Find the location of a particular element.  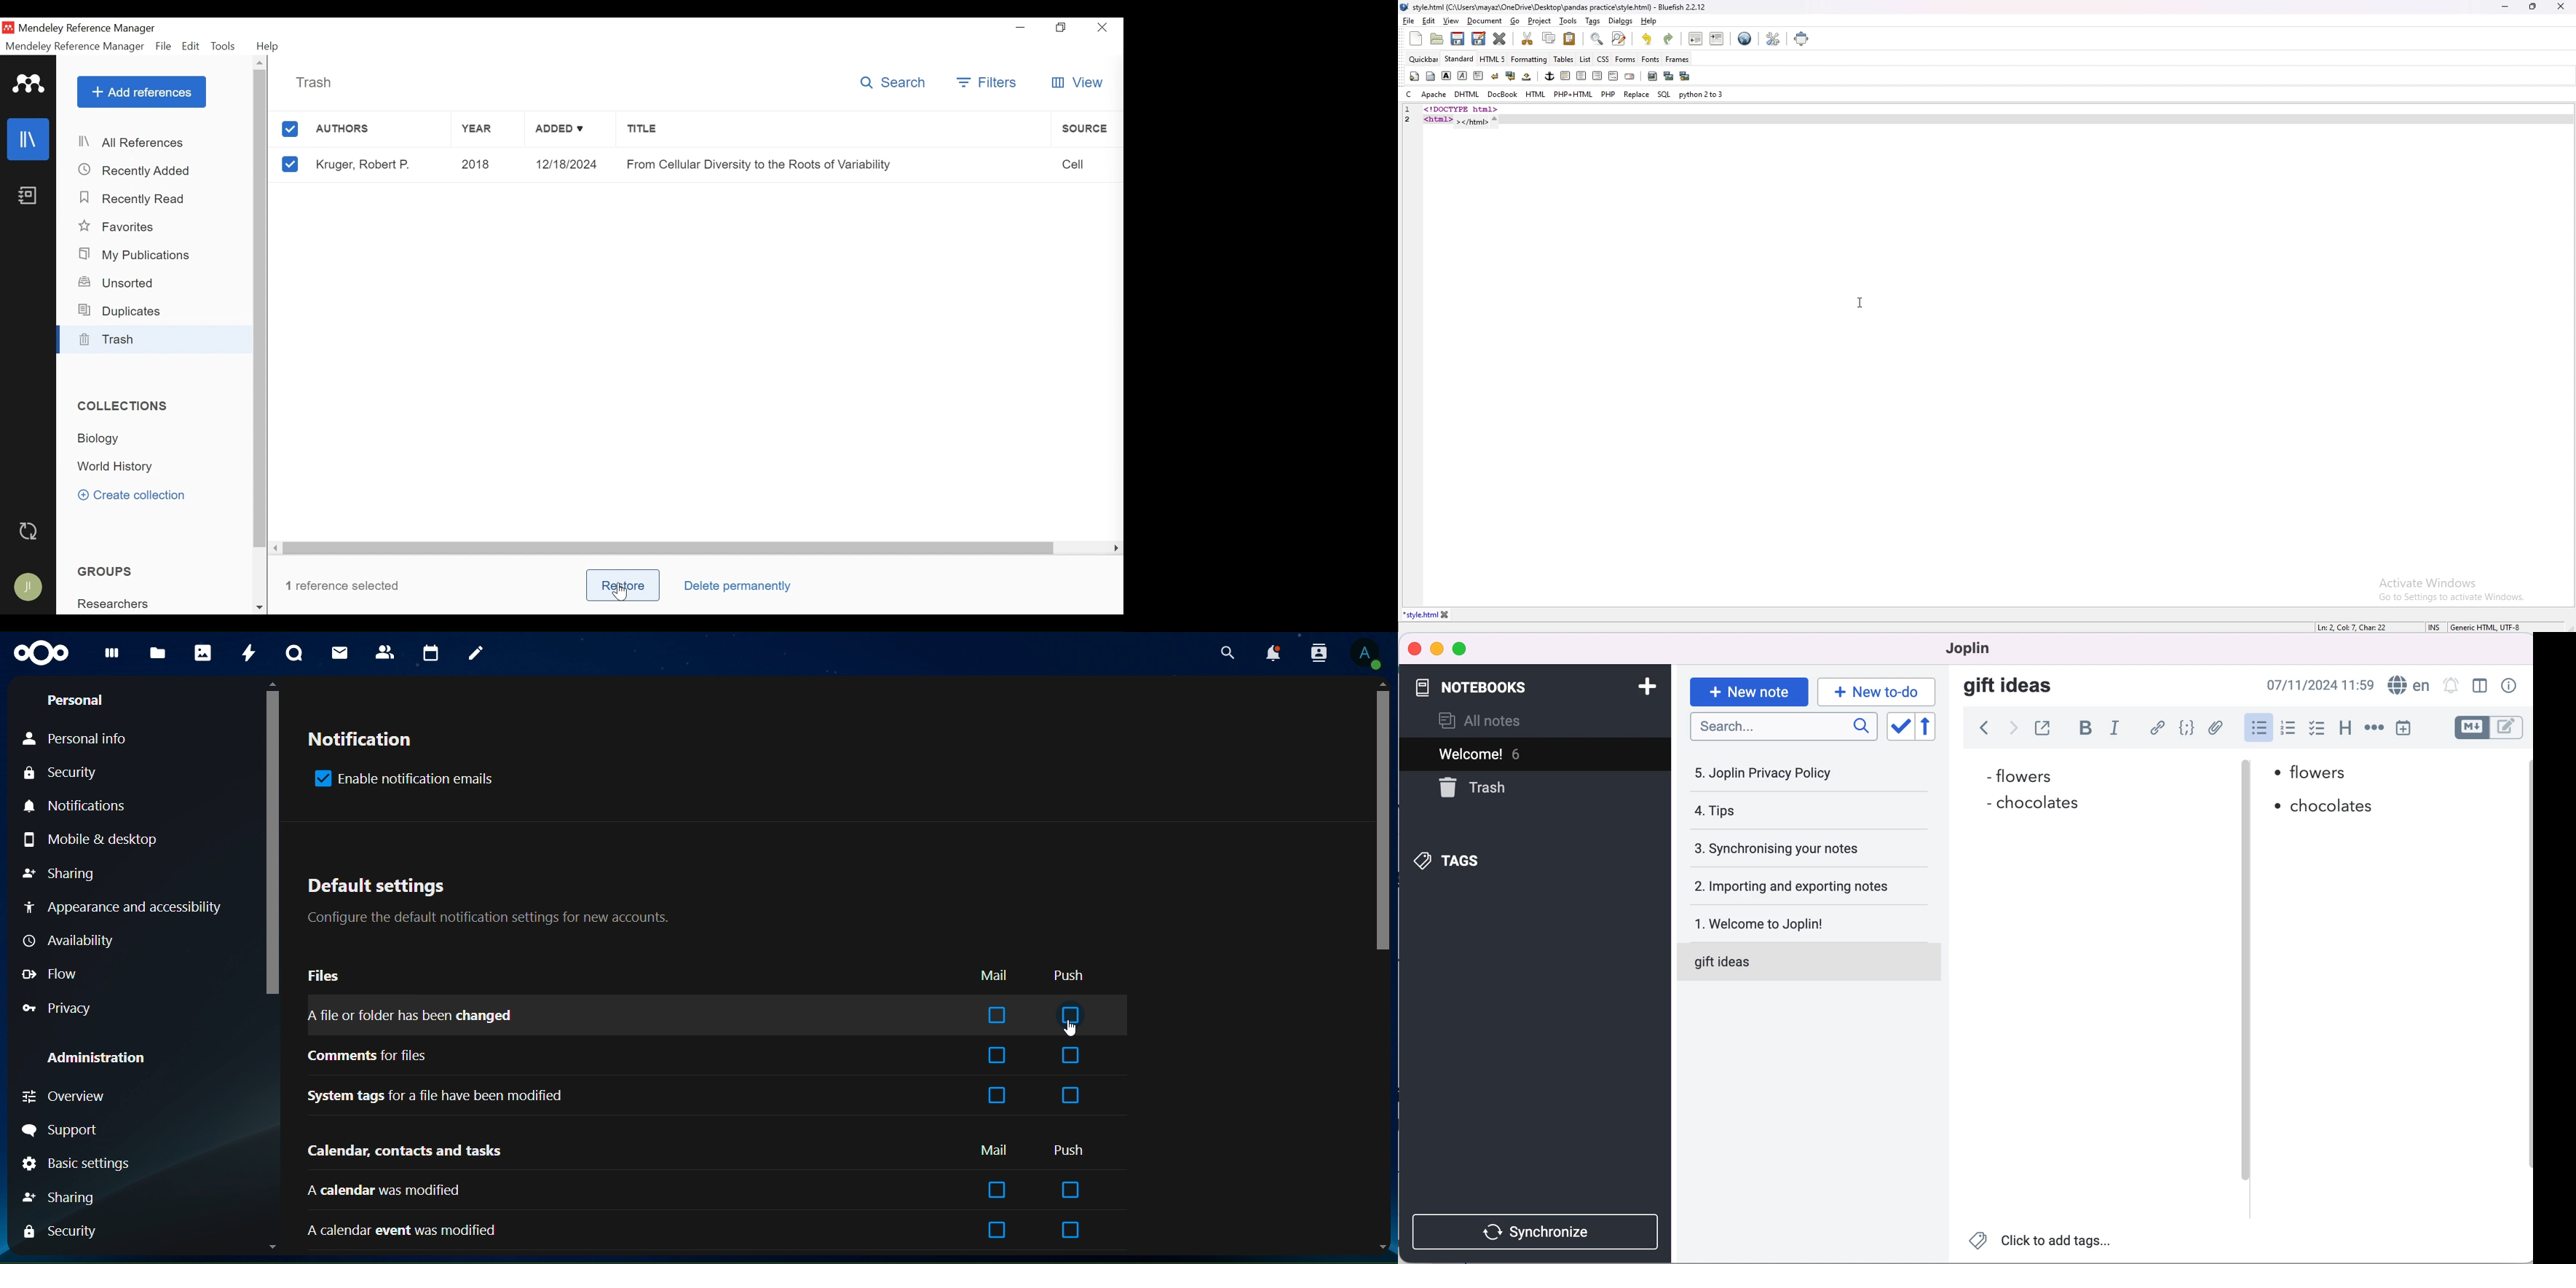

line number is located at coordinates (1408, 110).